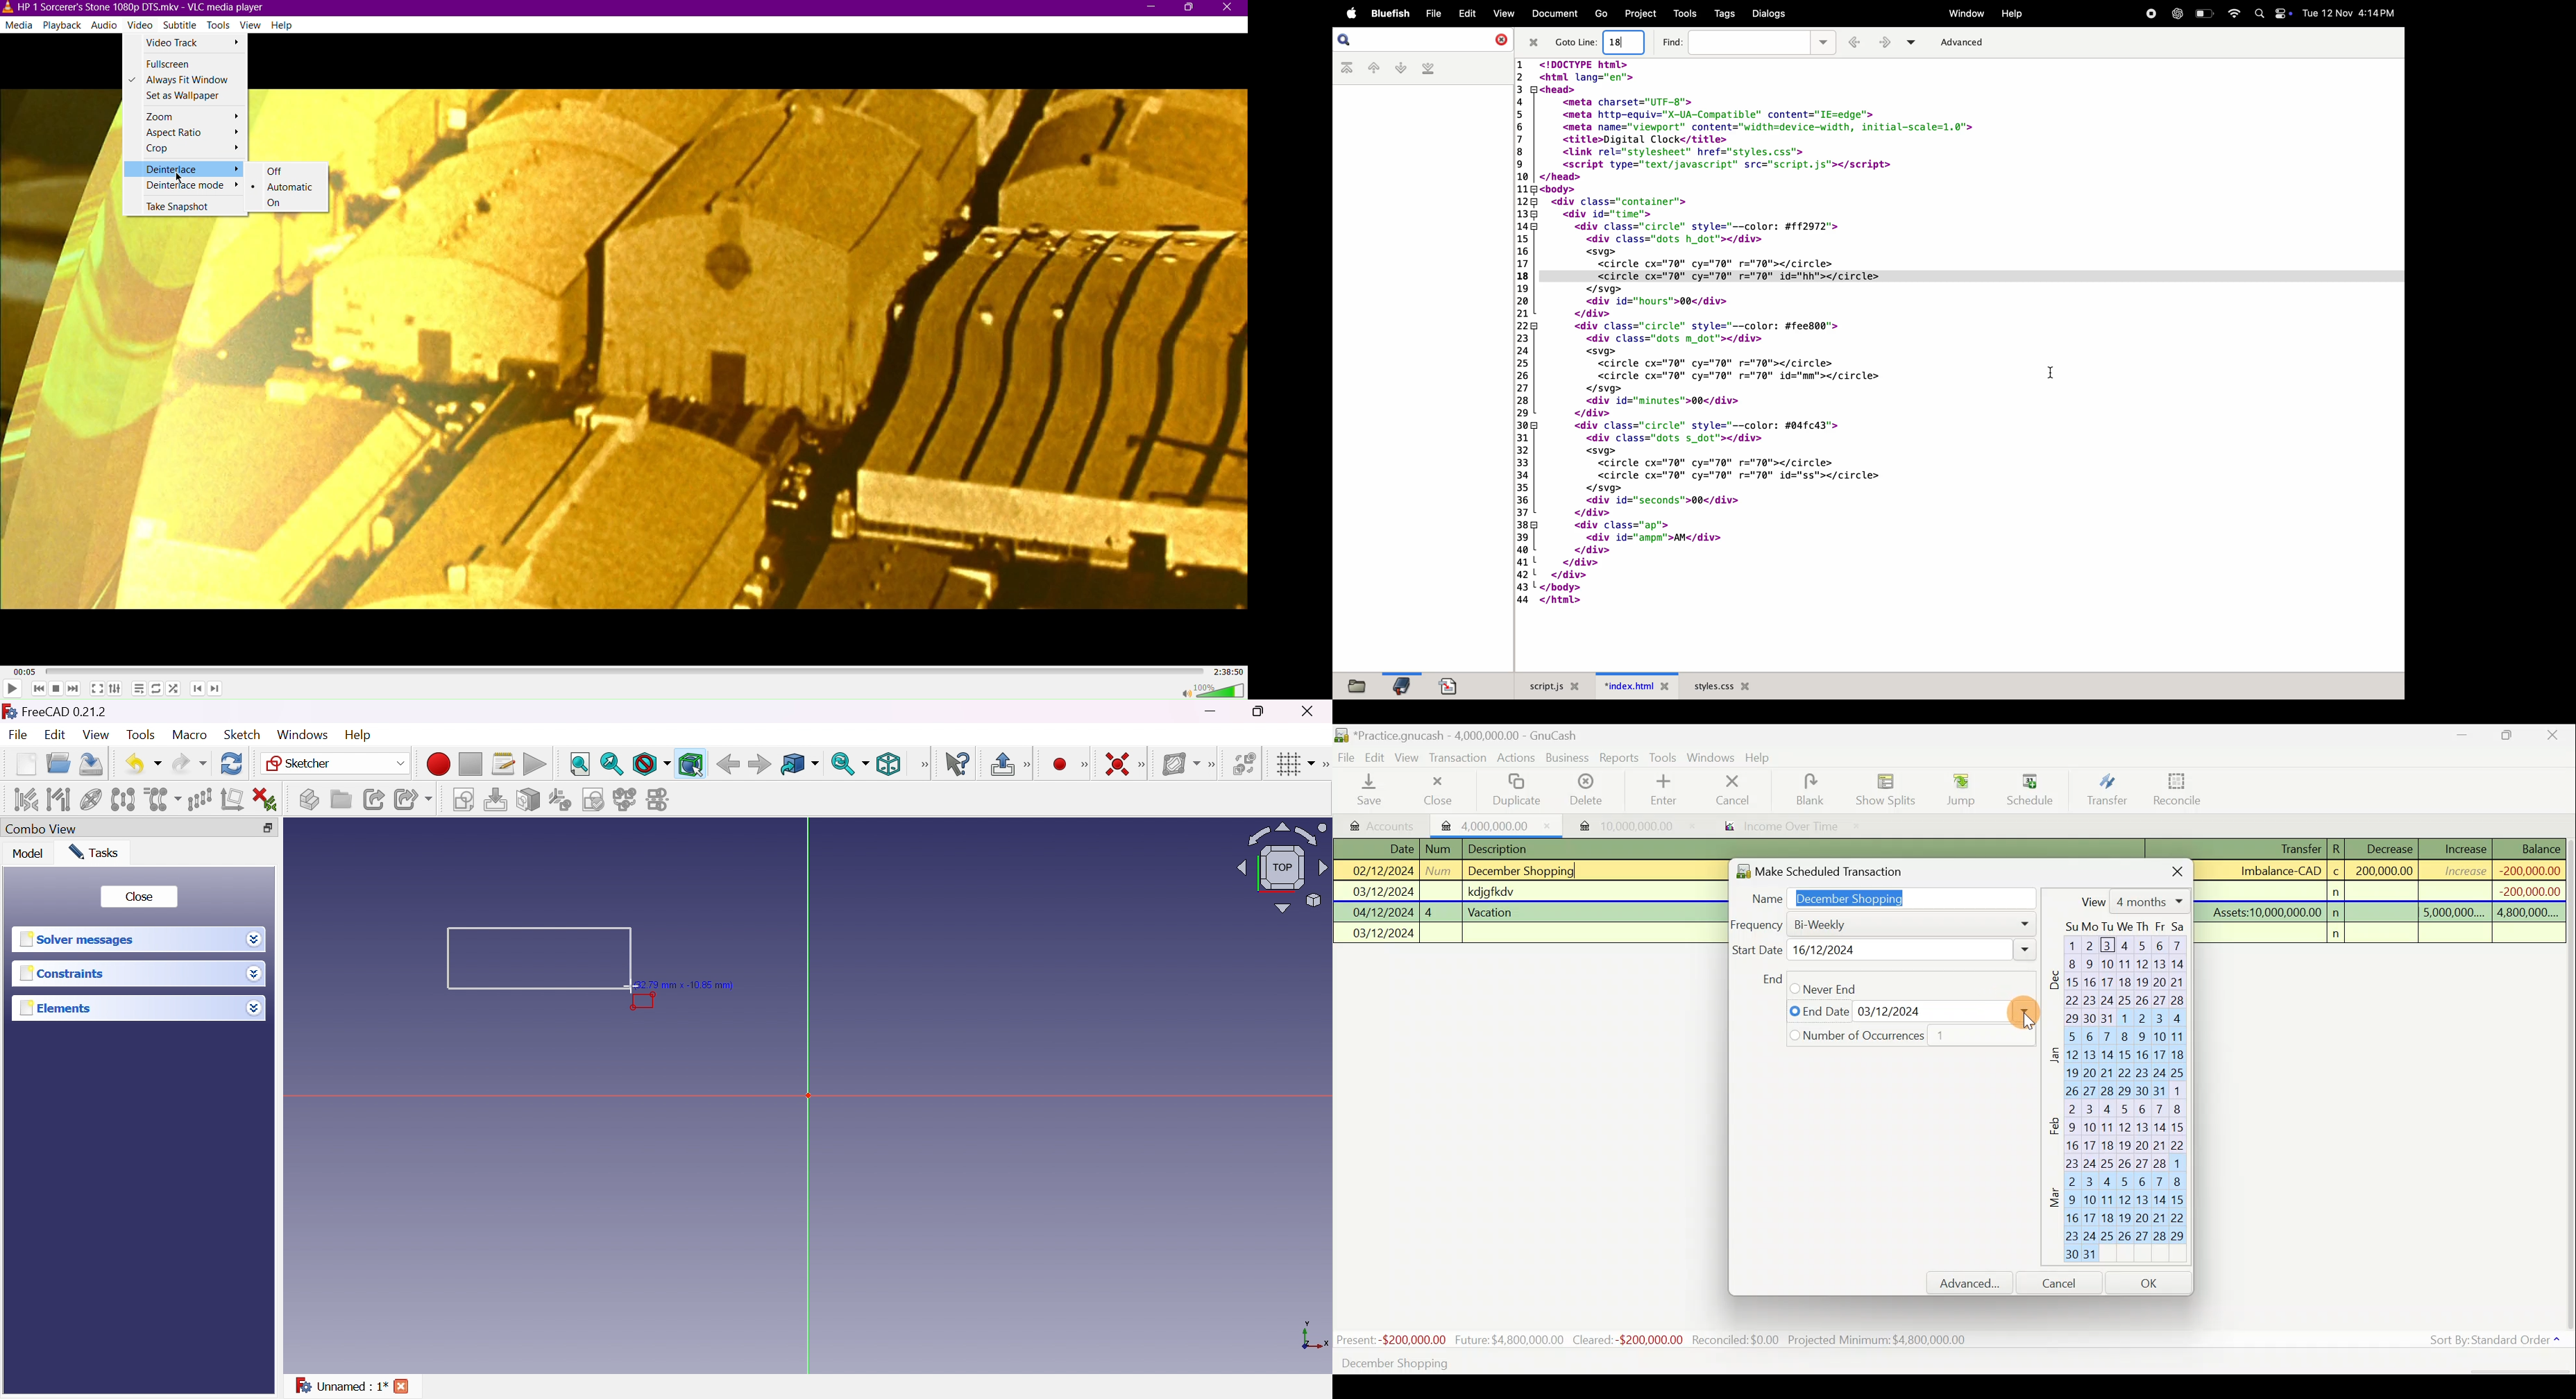 Image resolution: width=2576 pixels, height=1400 pixels. Describe the element at coordinates (1855, 1011) in the screenshot. I see `Quarterly` at that location.